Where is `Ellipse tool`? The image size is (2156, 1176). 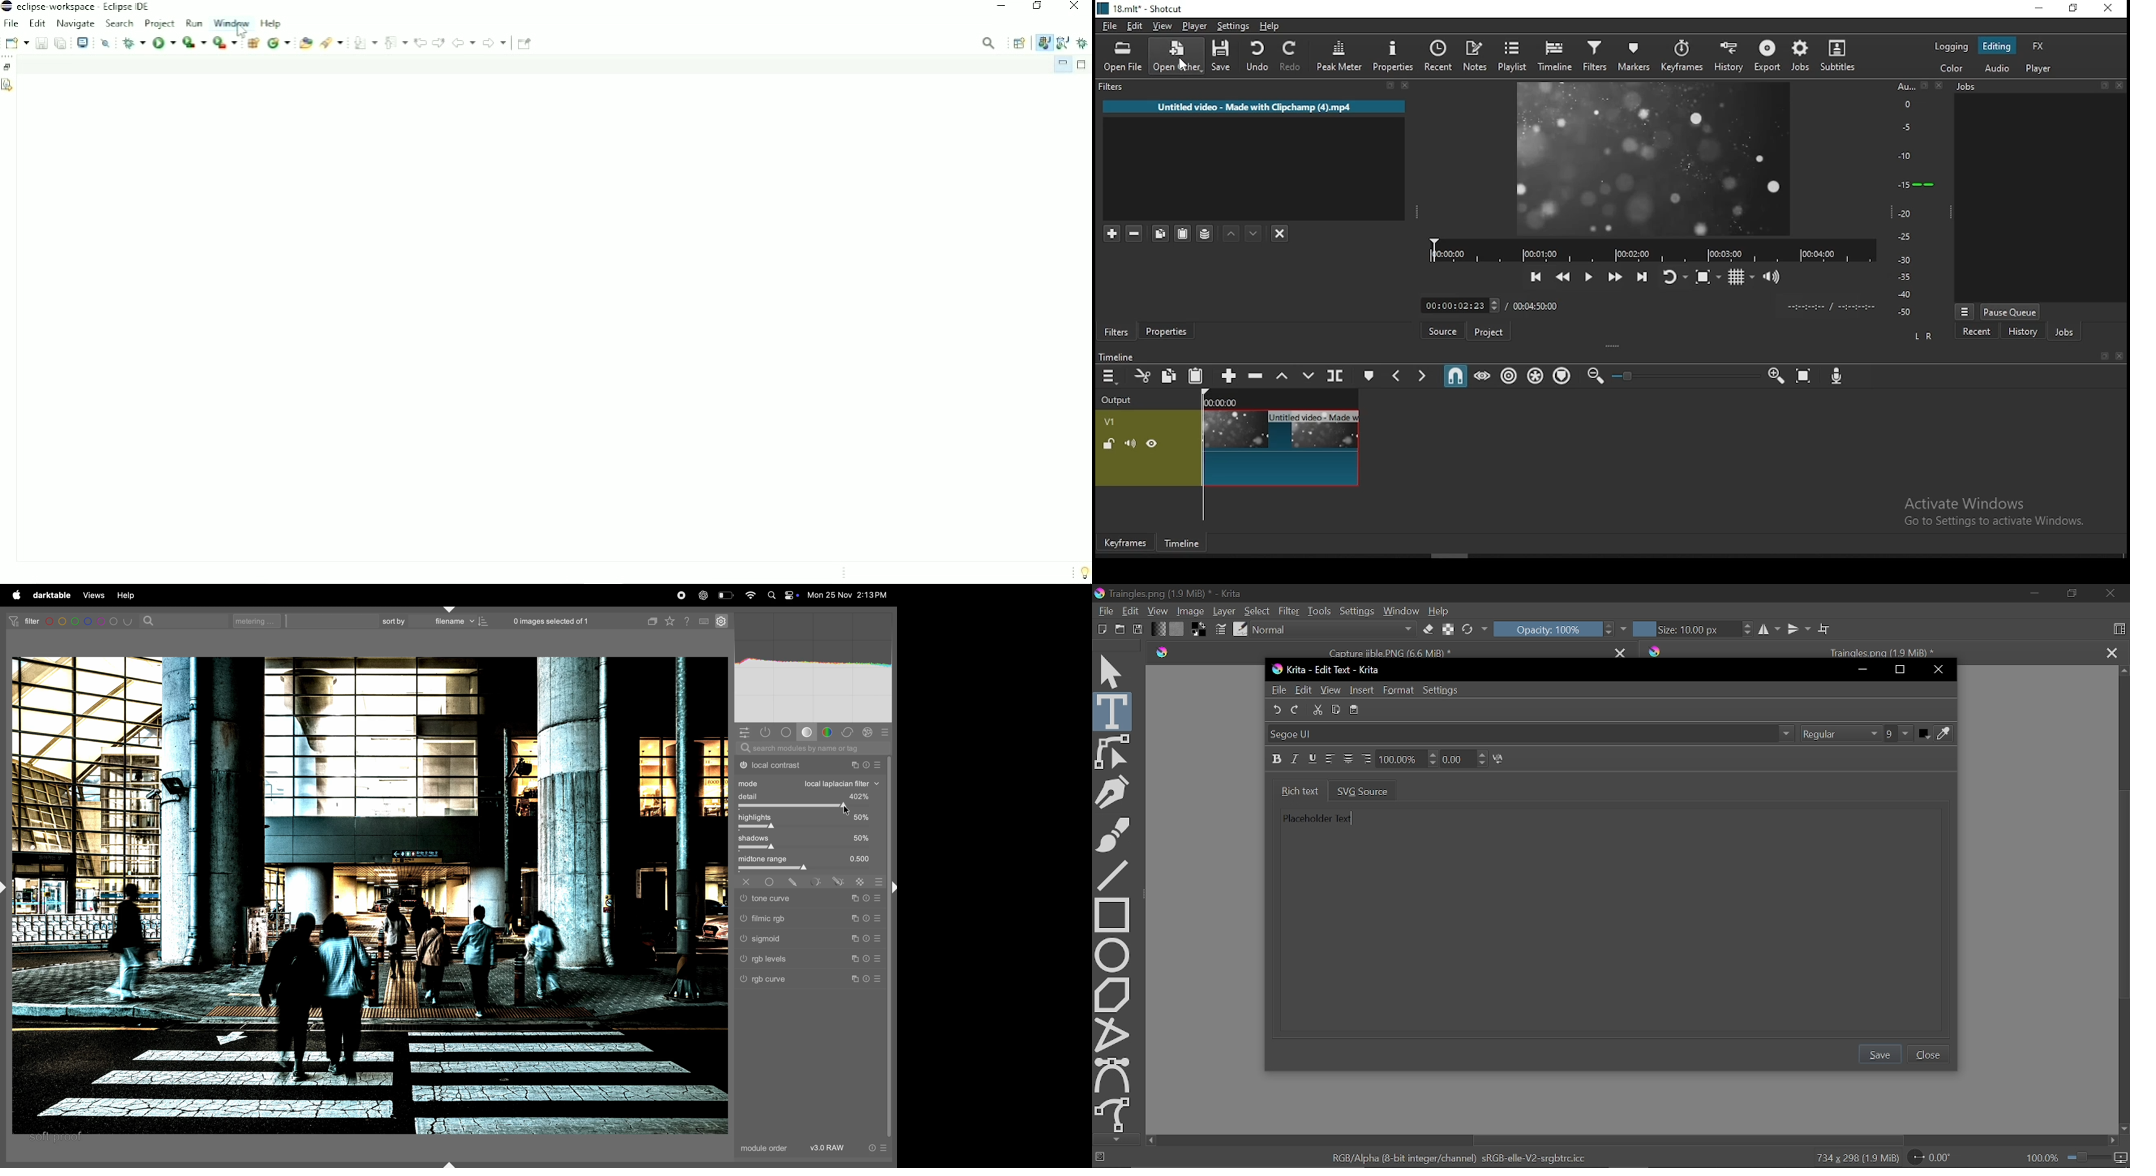
Ellipse tool is located at coordinates (1115, 954).